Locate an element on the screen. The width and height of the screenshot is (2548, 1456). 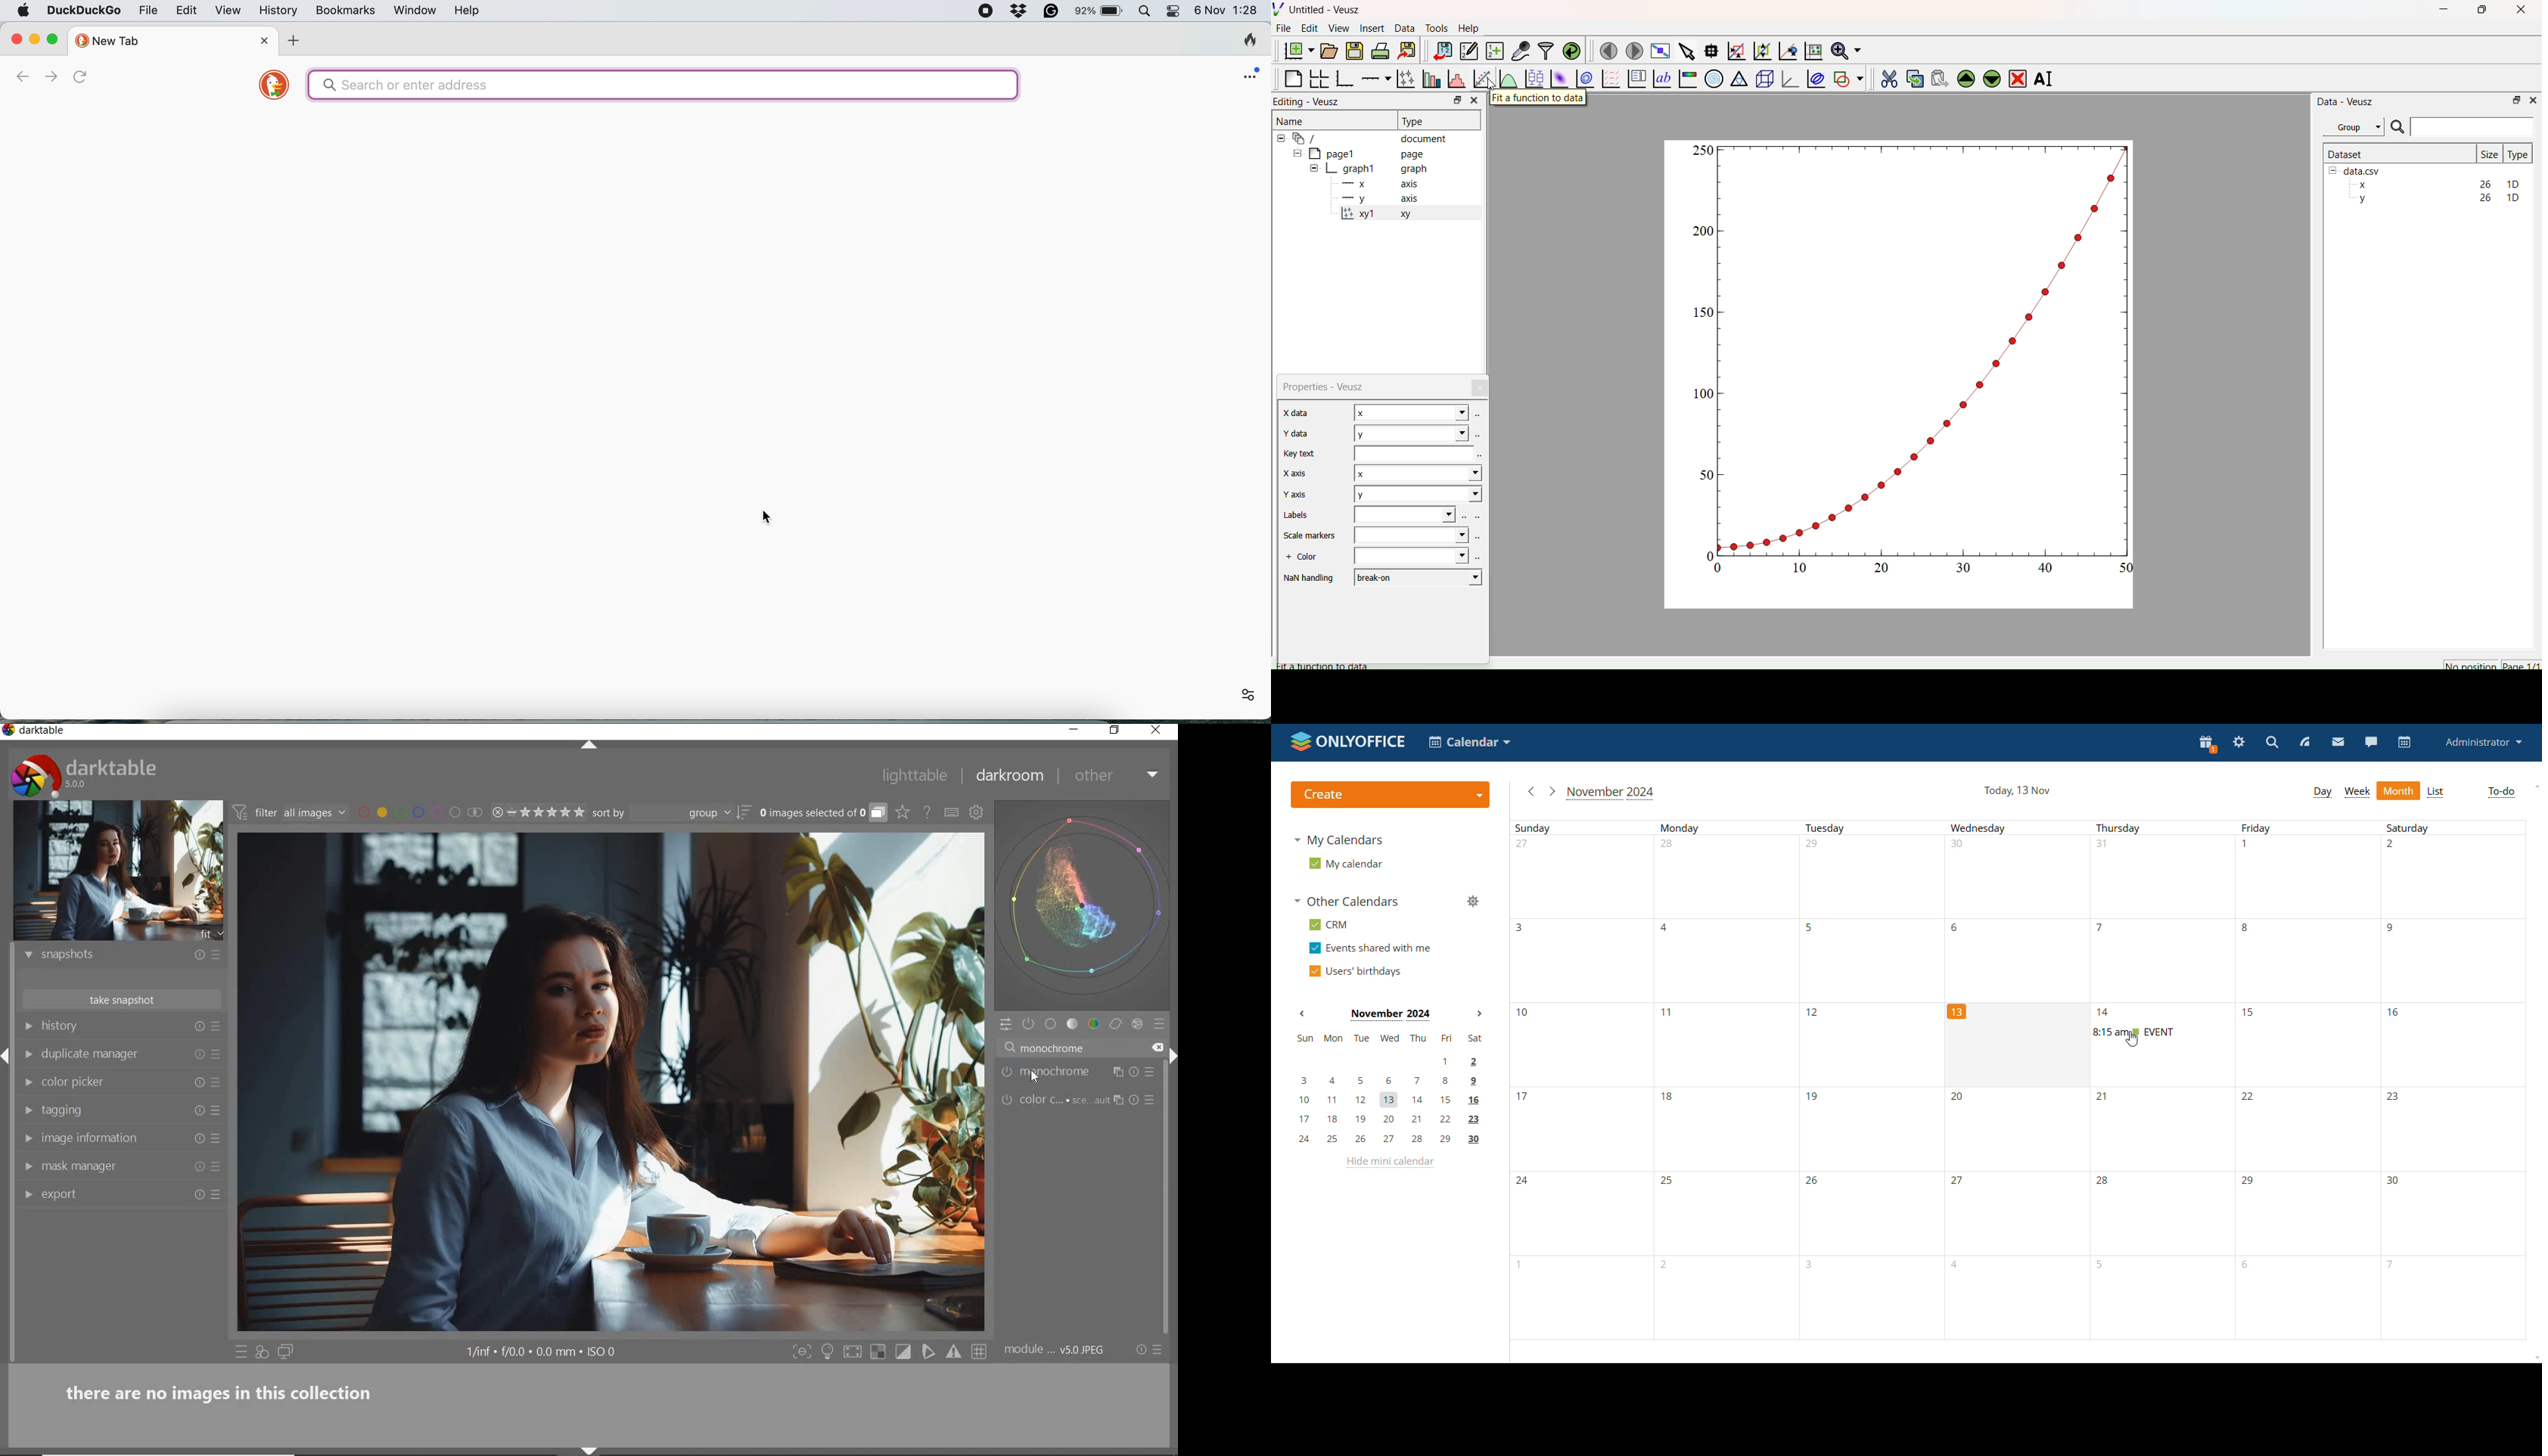
lighttable is located at coordinates (915, 778).